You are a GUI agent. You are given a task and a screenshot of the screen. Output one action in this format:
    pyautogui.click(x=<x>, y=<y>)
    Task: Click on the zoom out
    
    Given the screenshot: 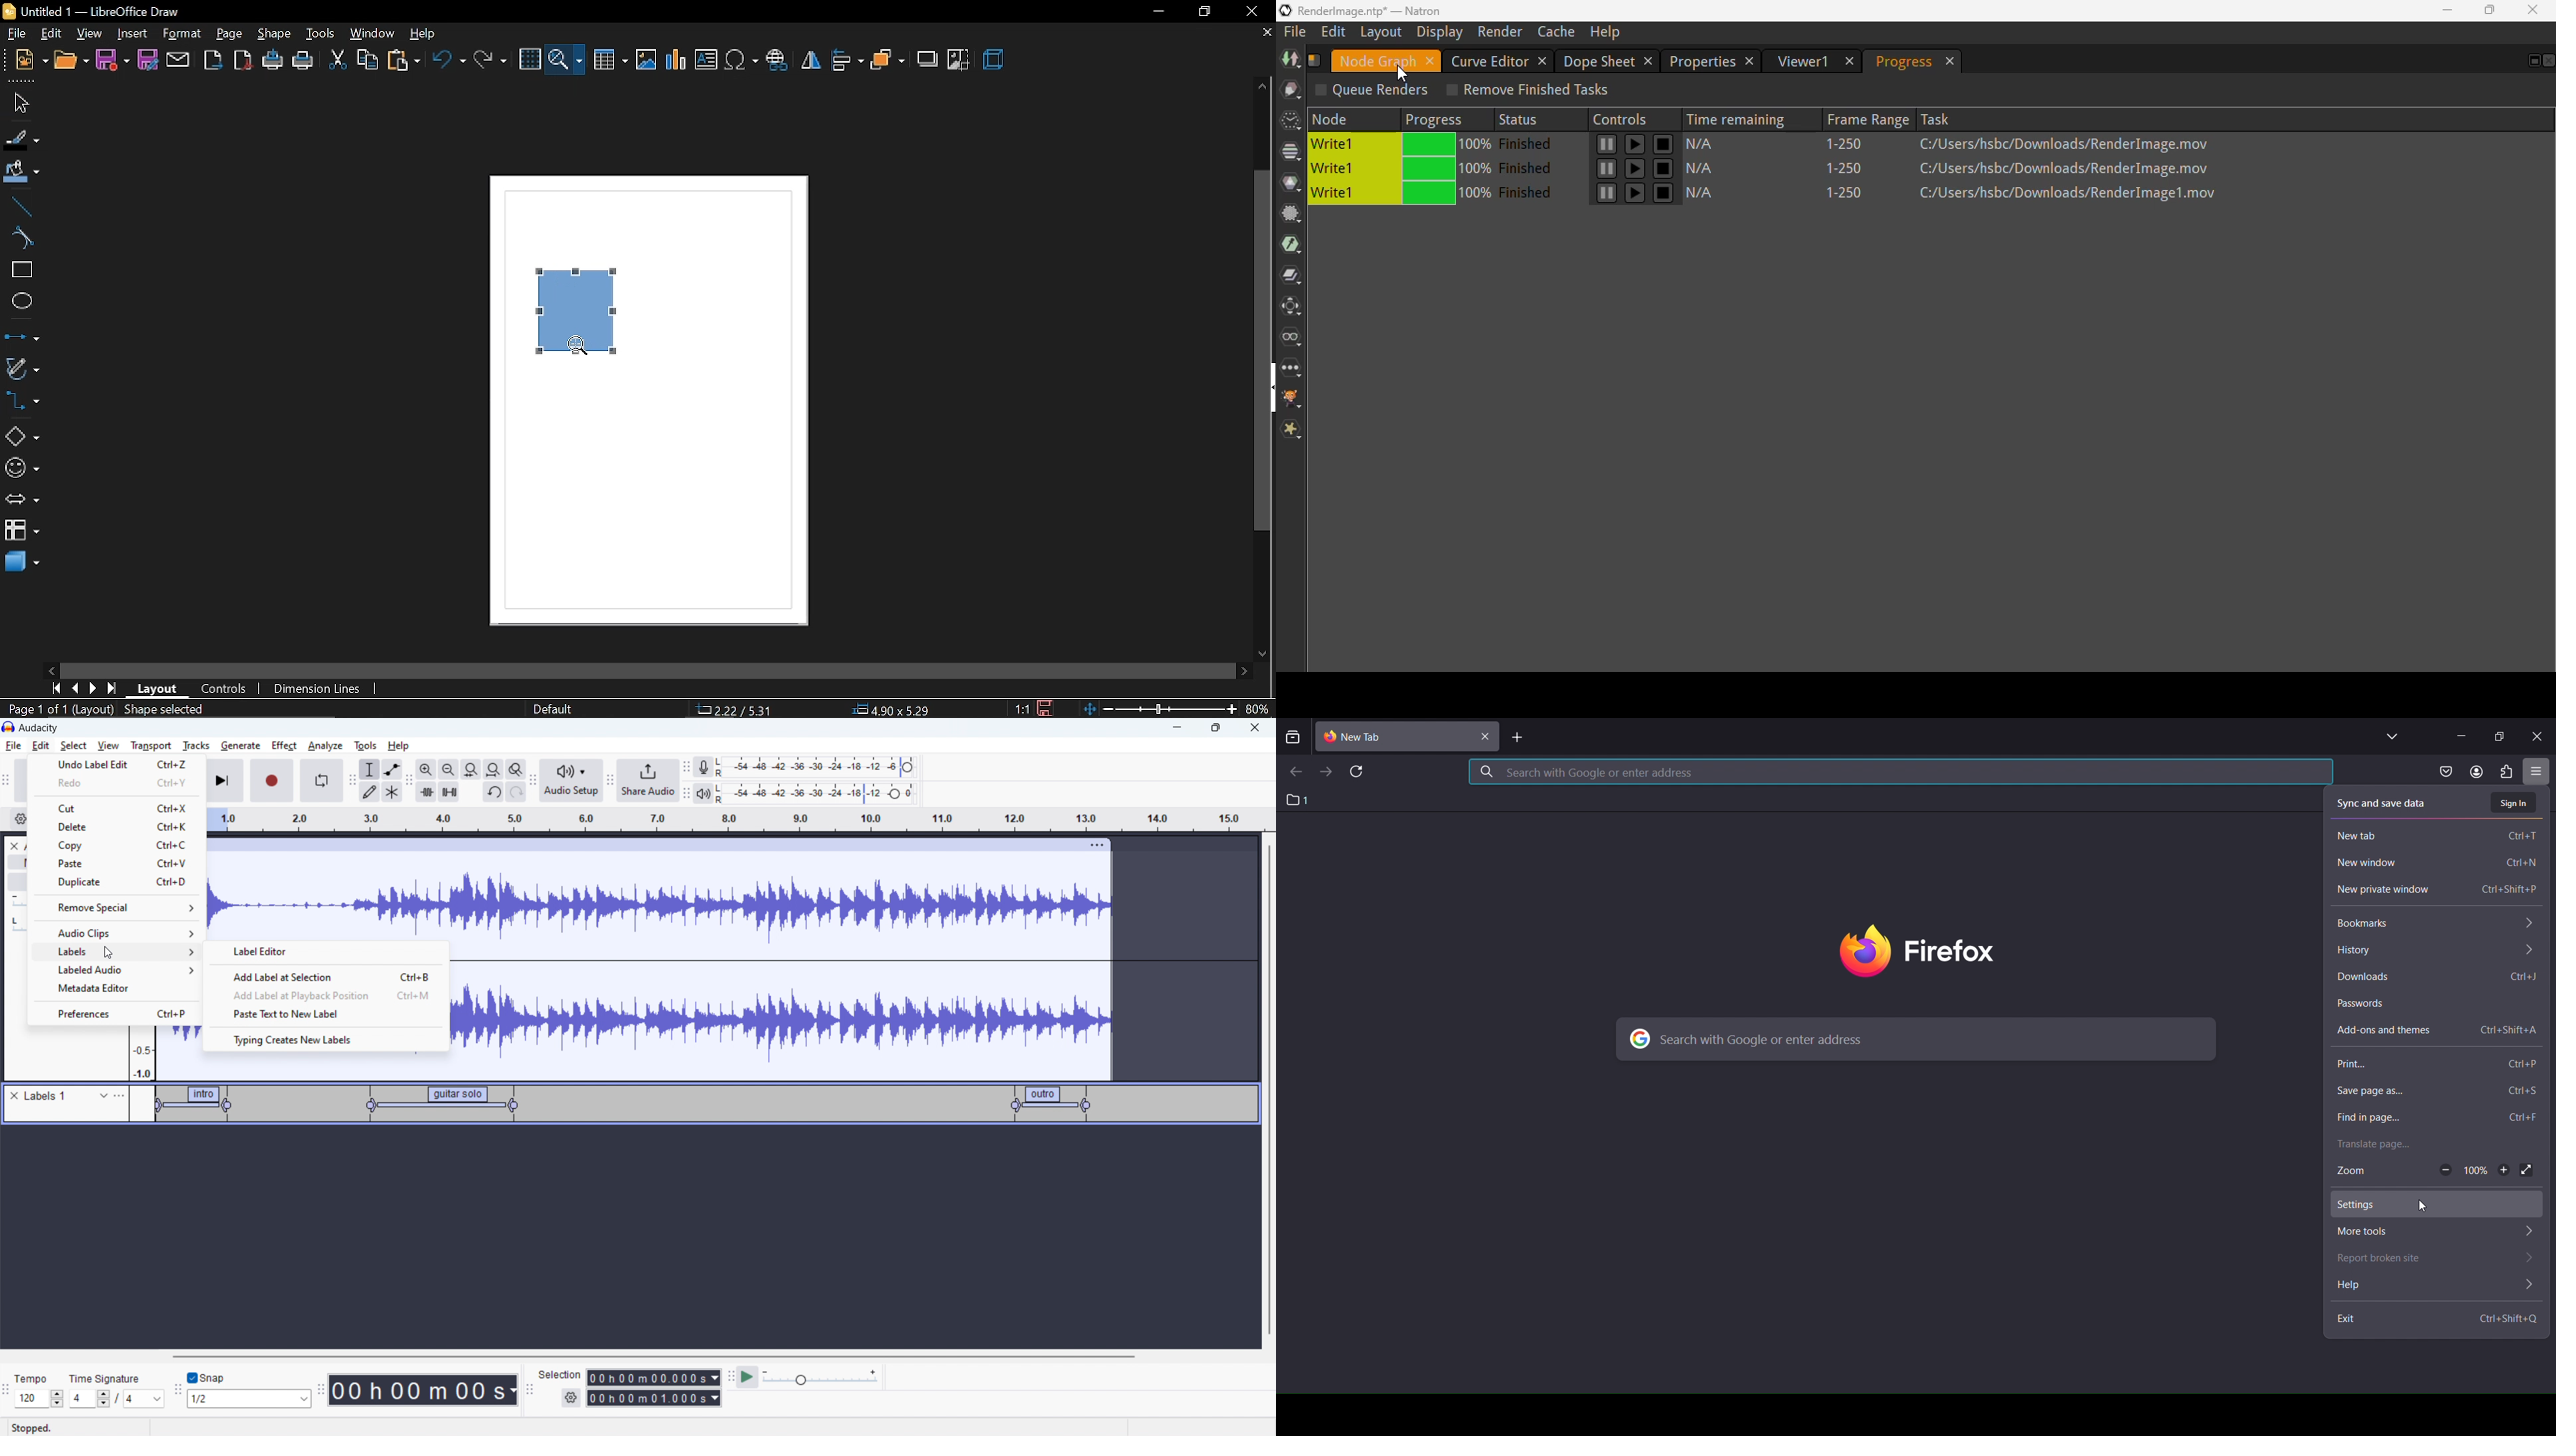 What is the action you would take?
    pyautogui.click(x=2505, y=1171)
    